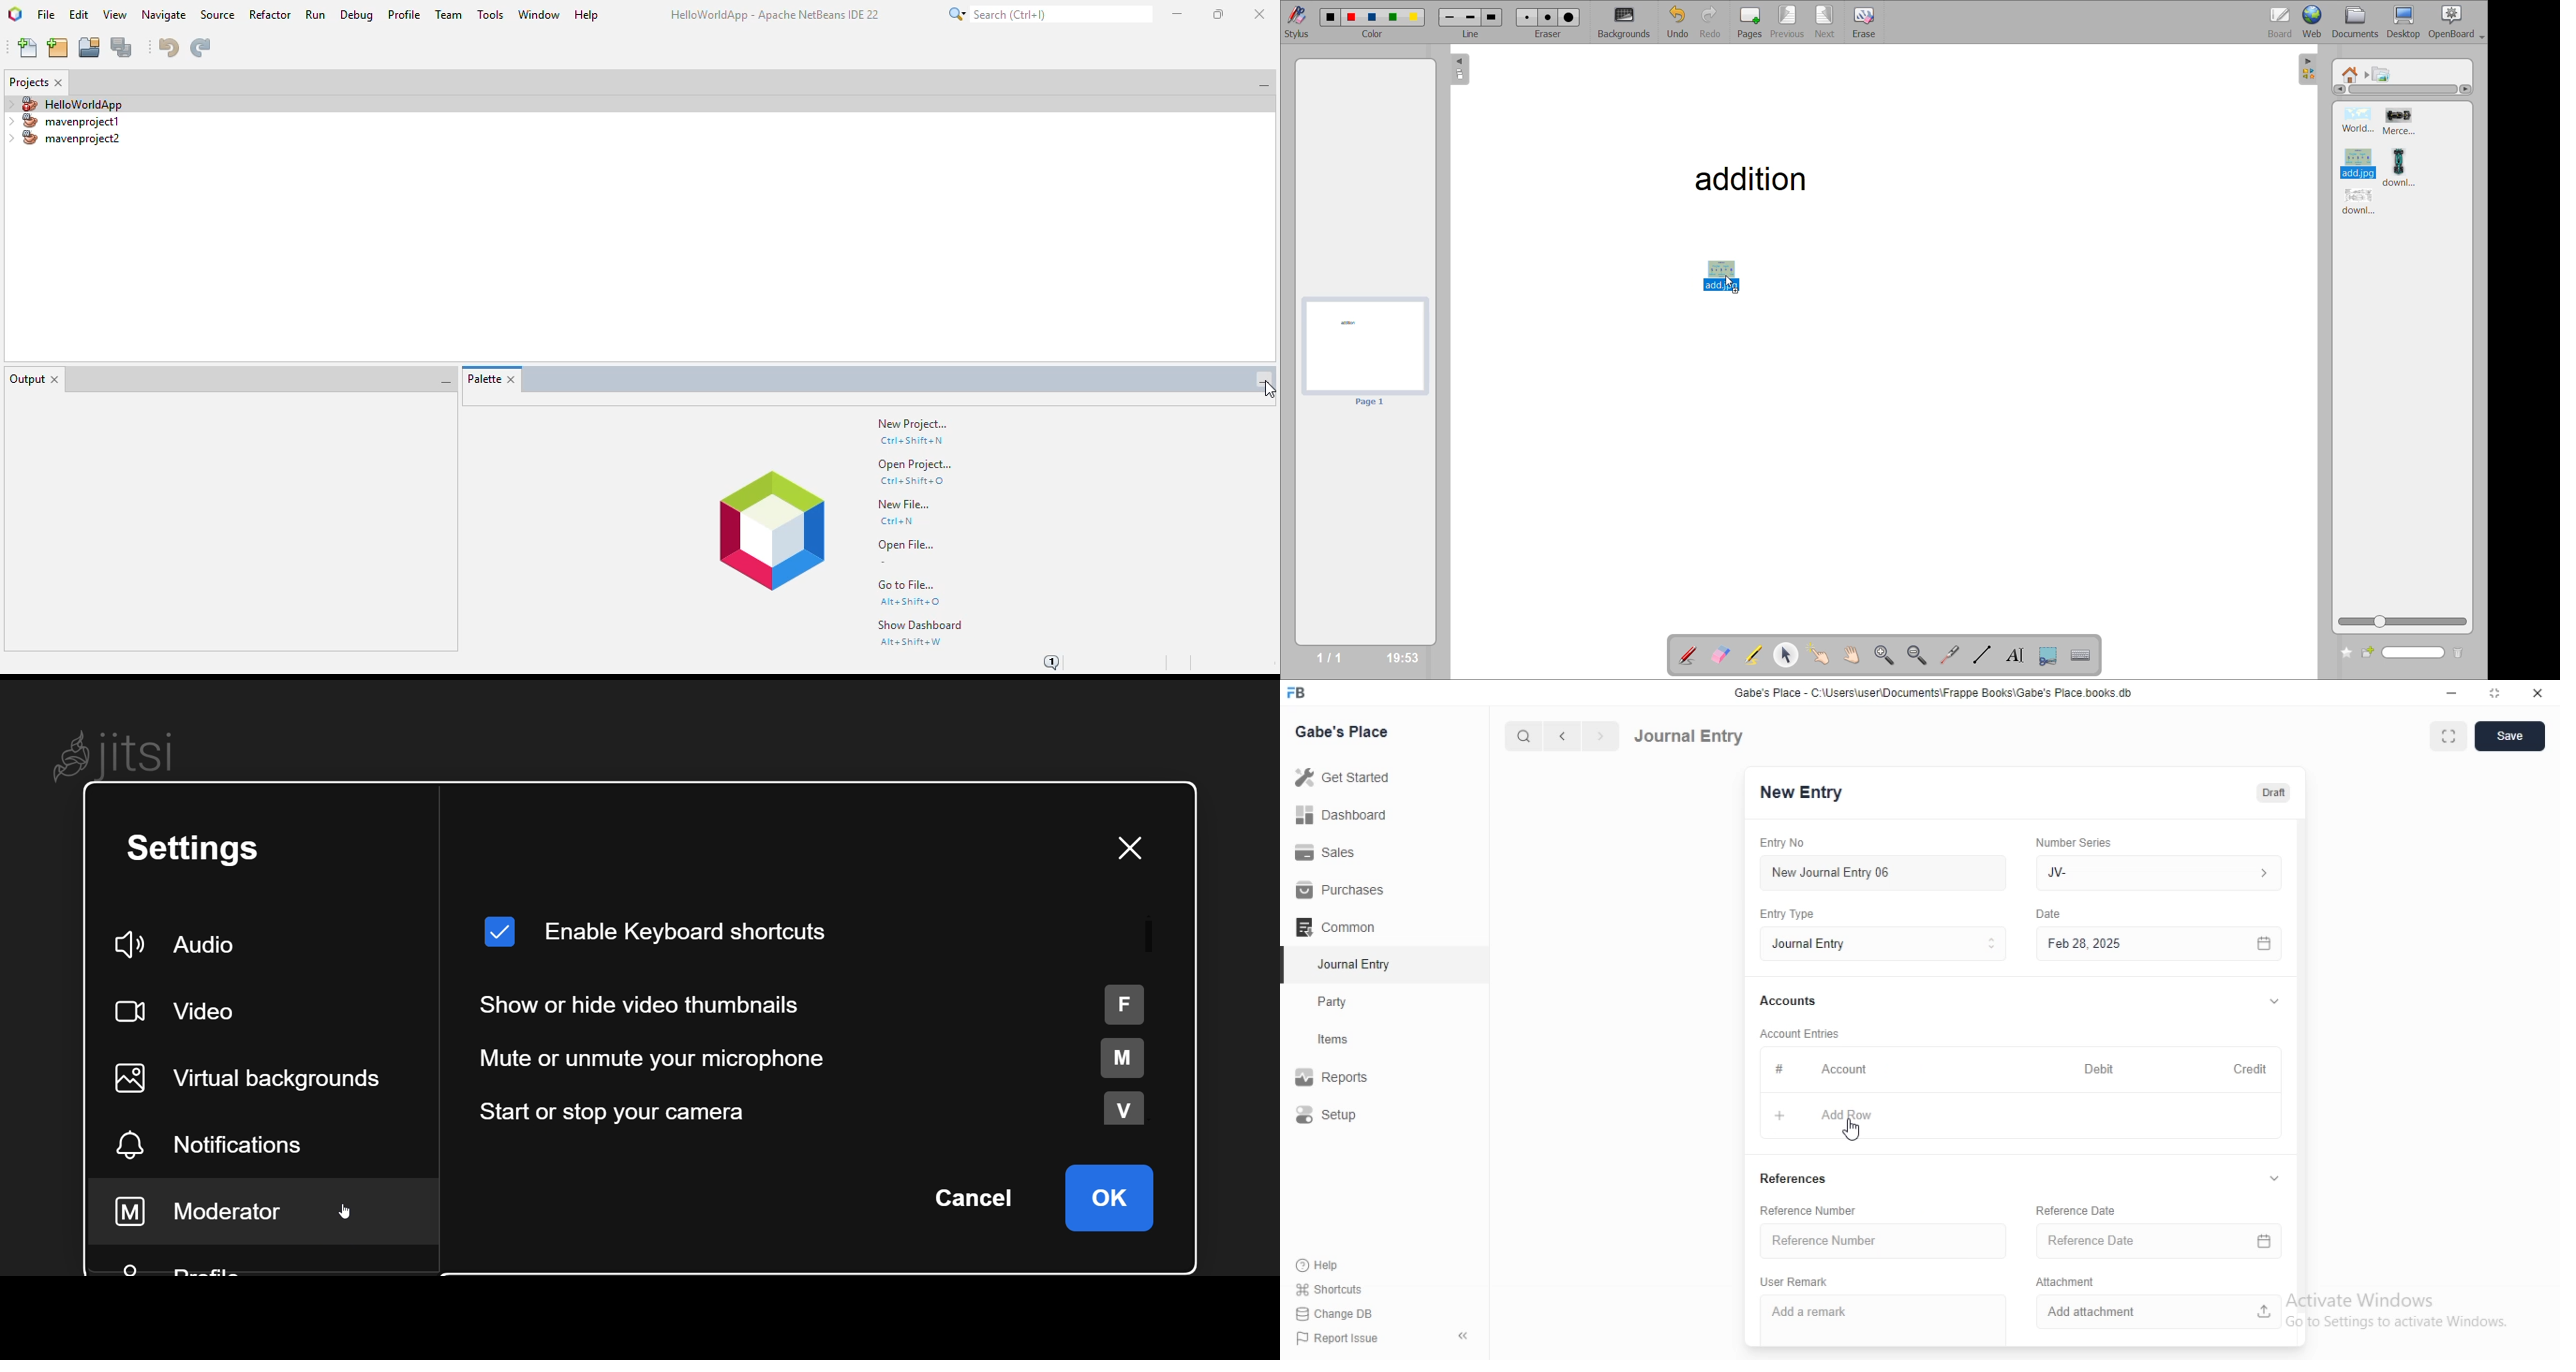 The height and width of the screenshot is (1372, 2576). What do you see at coordinates (2300, 1055) in the screenshot?
I see `vertical scrollbar` at bounding box center [2300, 1055].